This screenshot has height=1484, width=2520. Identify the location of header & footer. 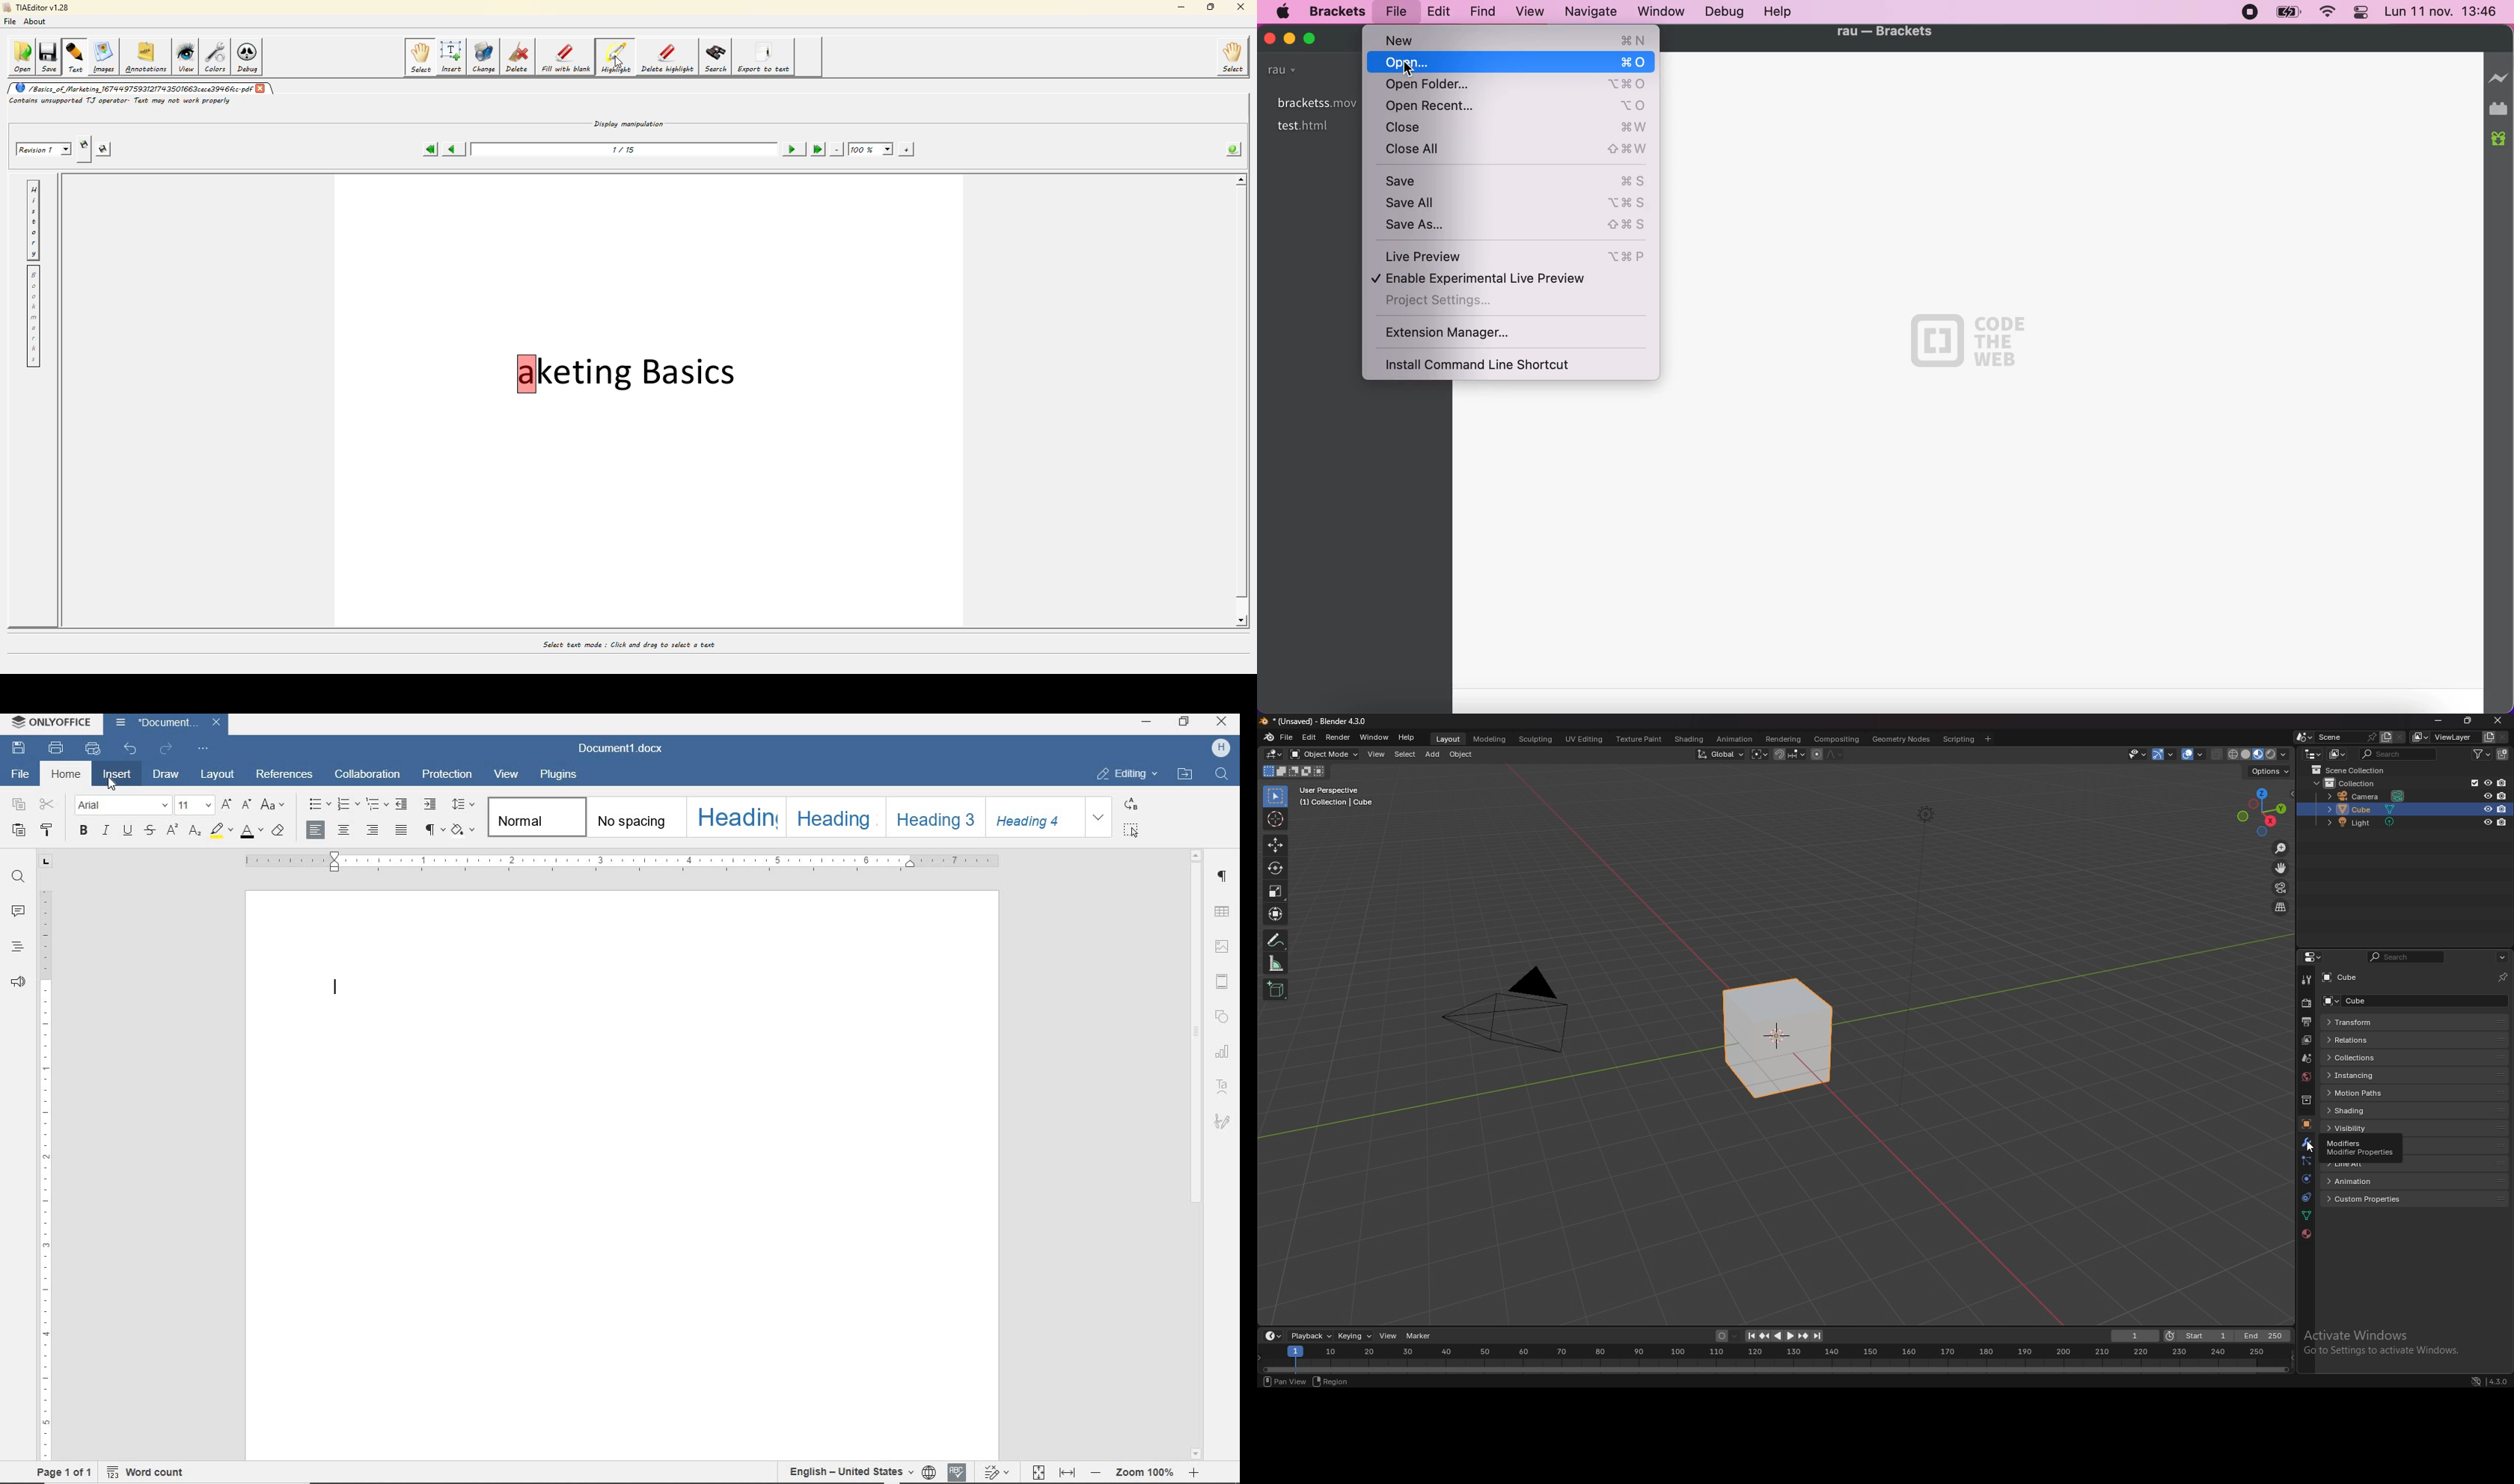
(1223, 980).